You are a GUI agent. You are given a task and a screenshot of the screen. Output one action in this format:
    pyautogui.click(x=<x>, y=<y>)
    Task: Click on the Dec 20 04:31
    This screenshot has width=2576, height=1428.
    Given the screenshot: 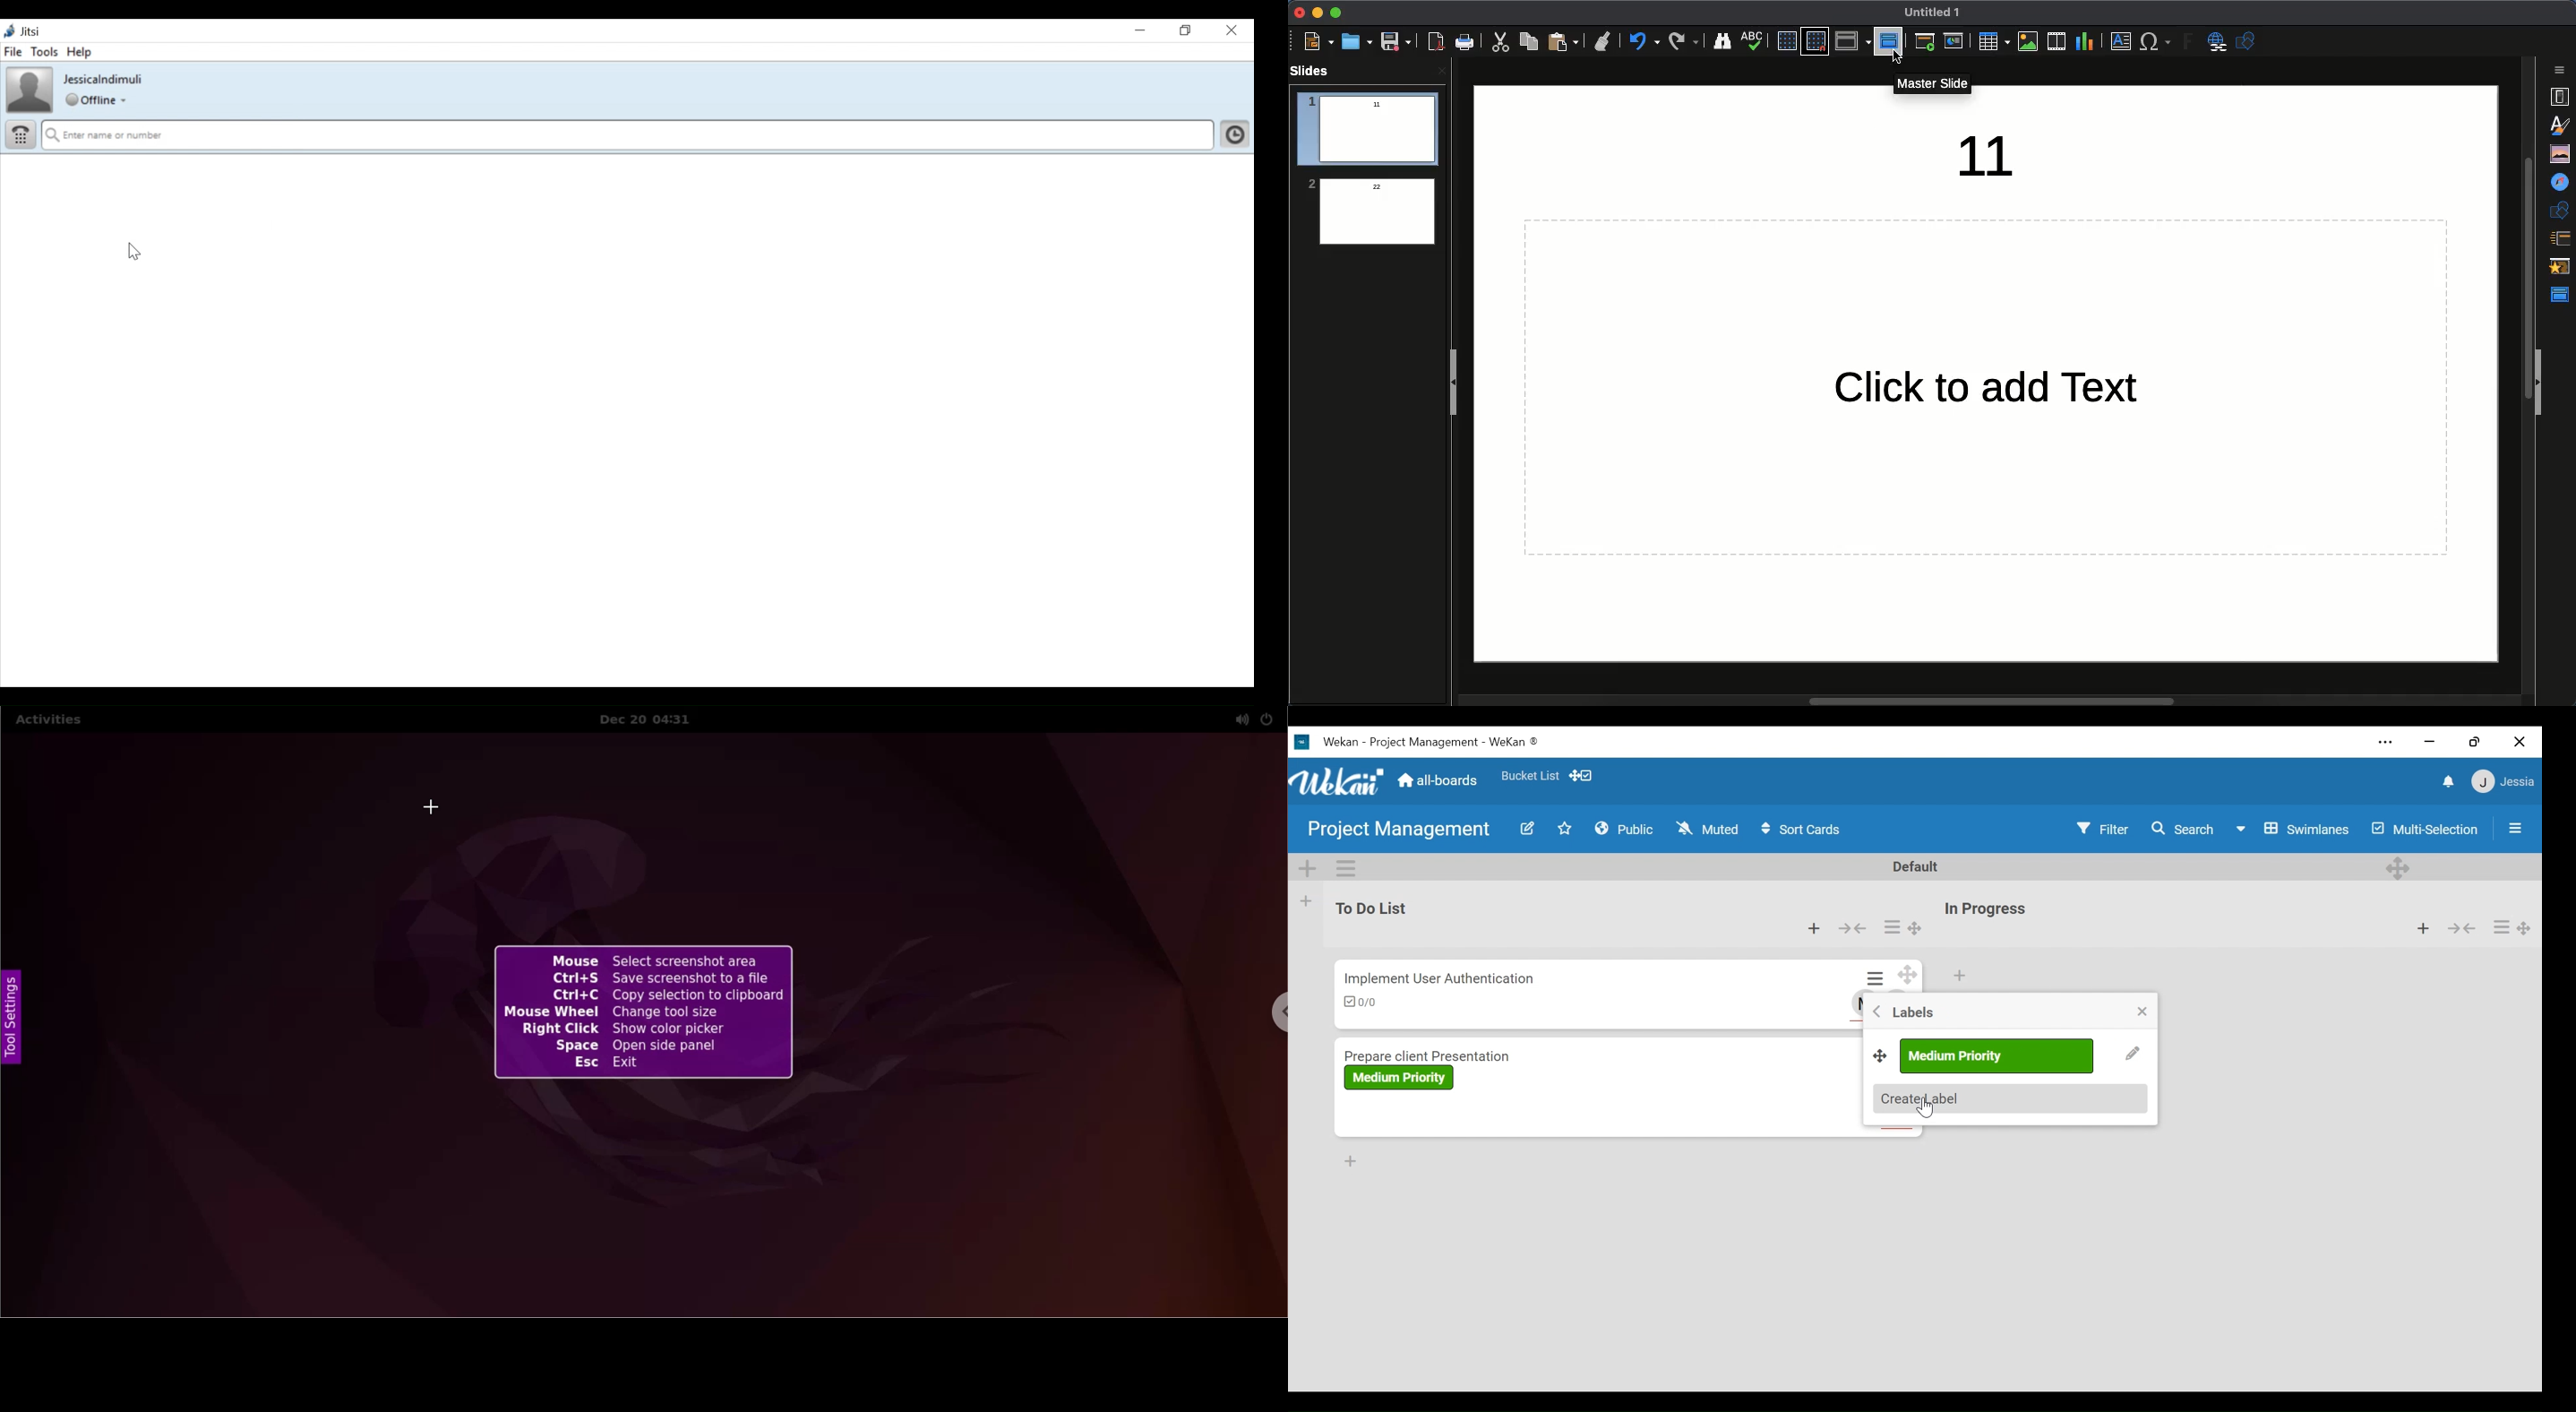 What is the action you would take?
    pyautogui.click(x=650, y=720)
    